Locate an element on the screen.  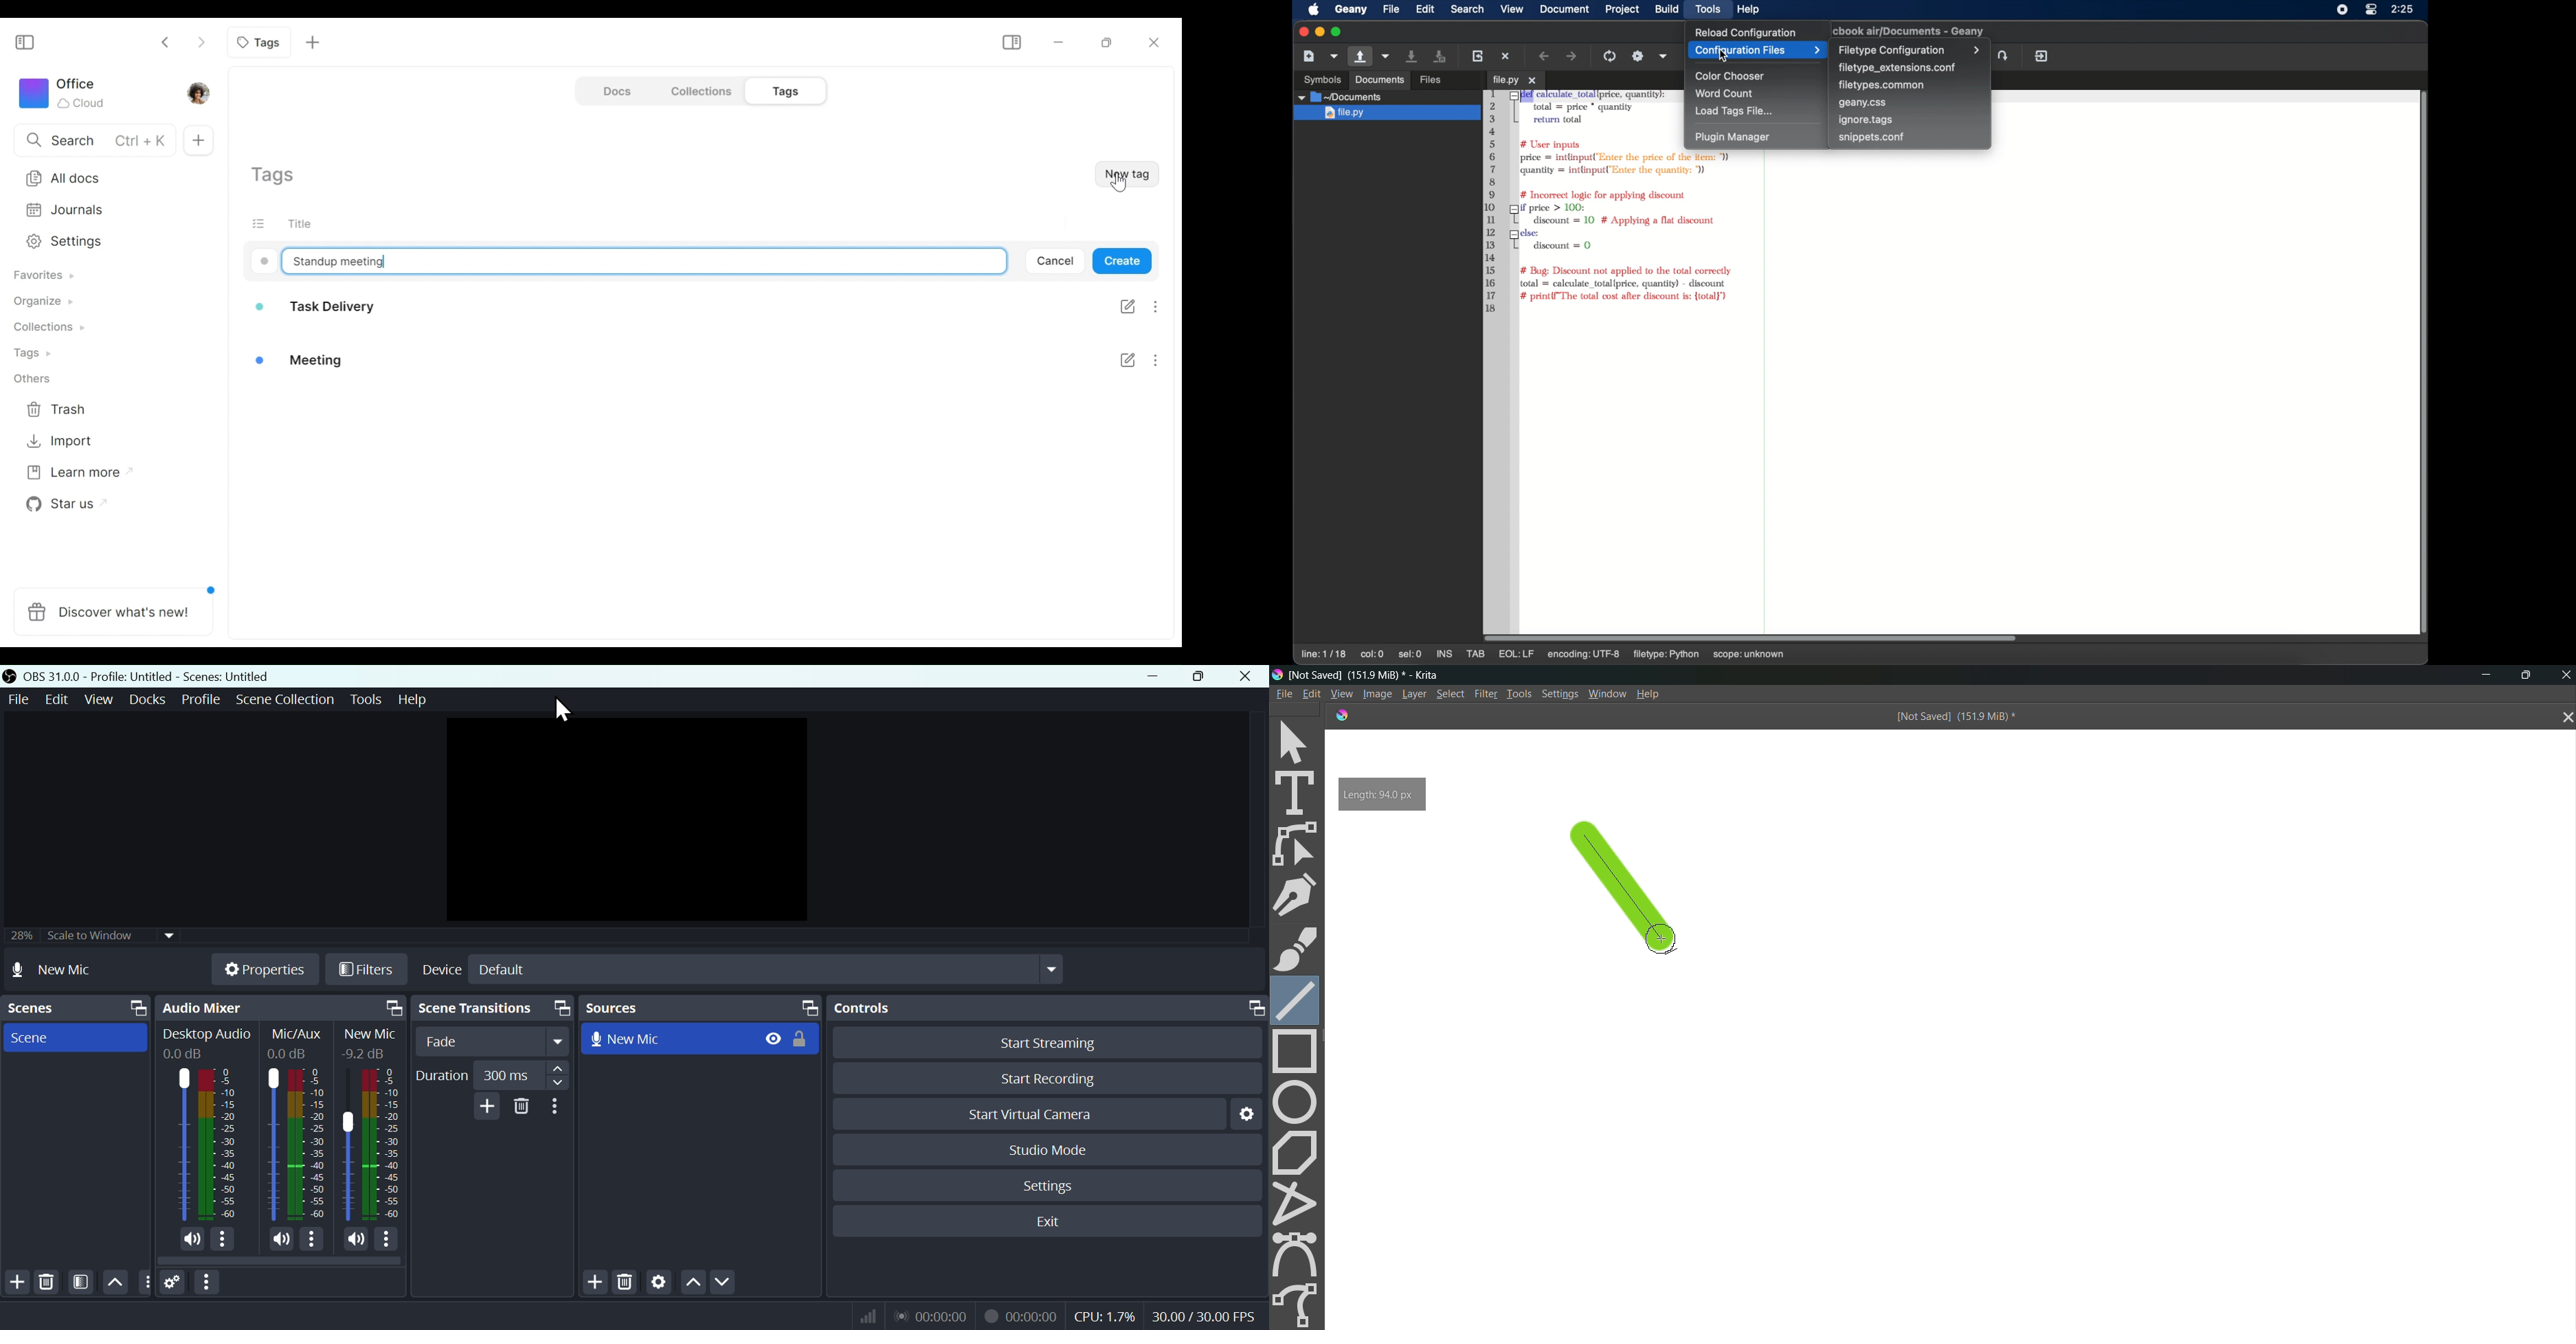
Delete is located at coordinates (522, 1107).